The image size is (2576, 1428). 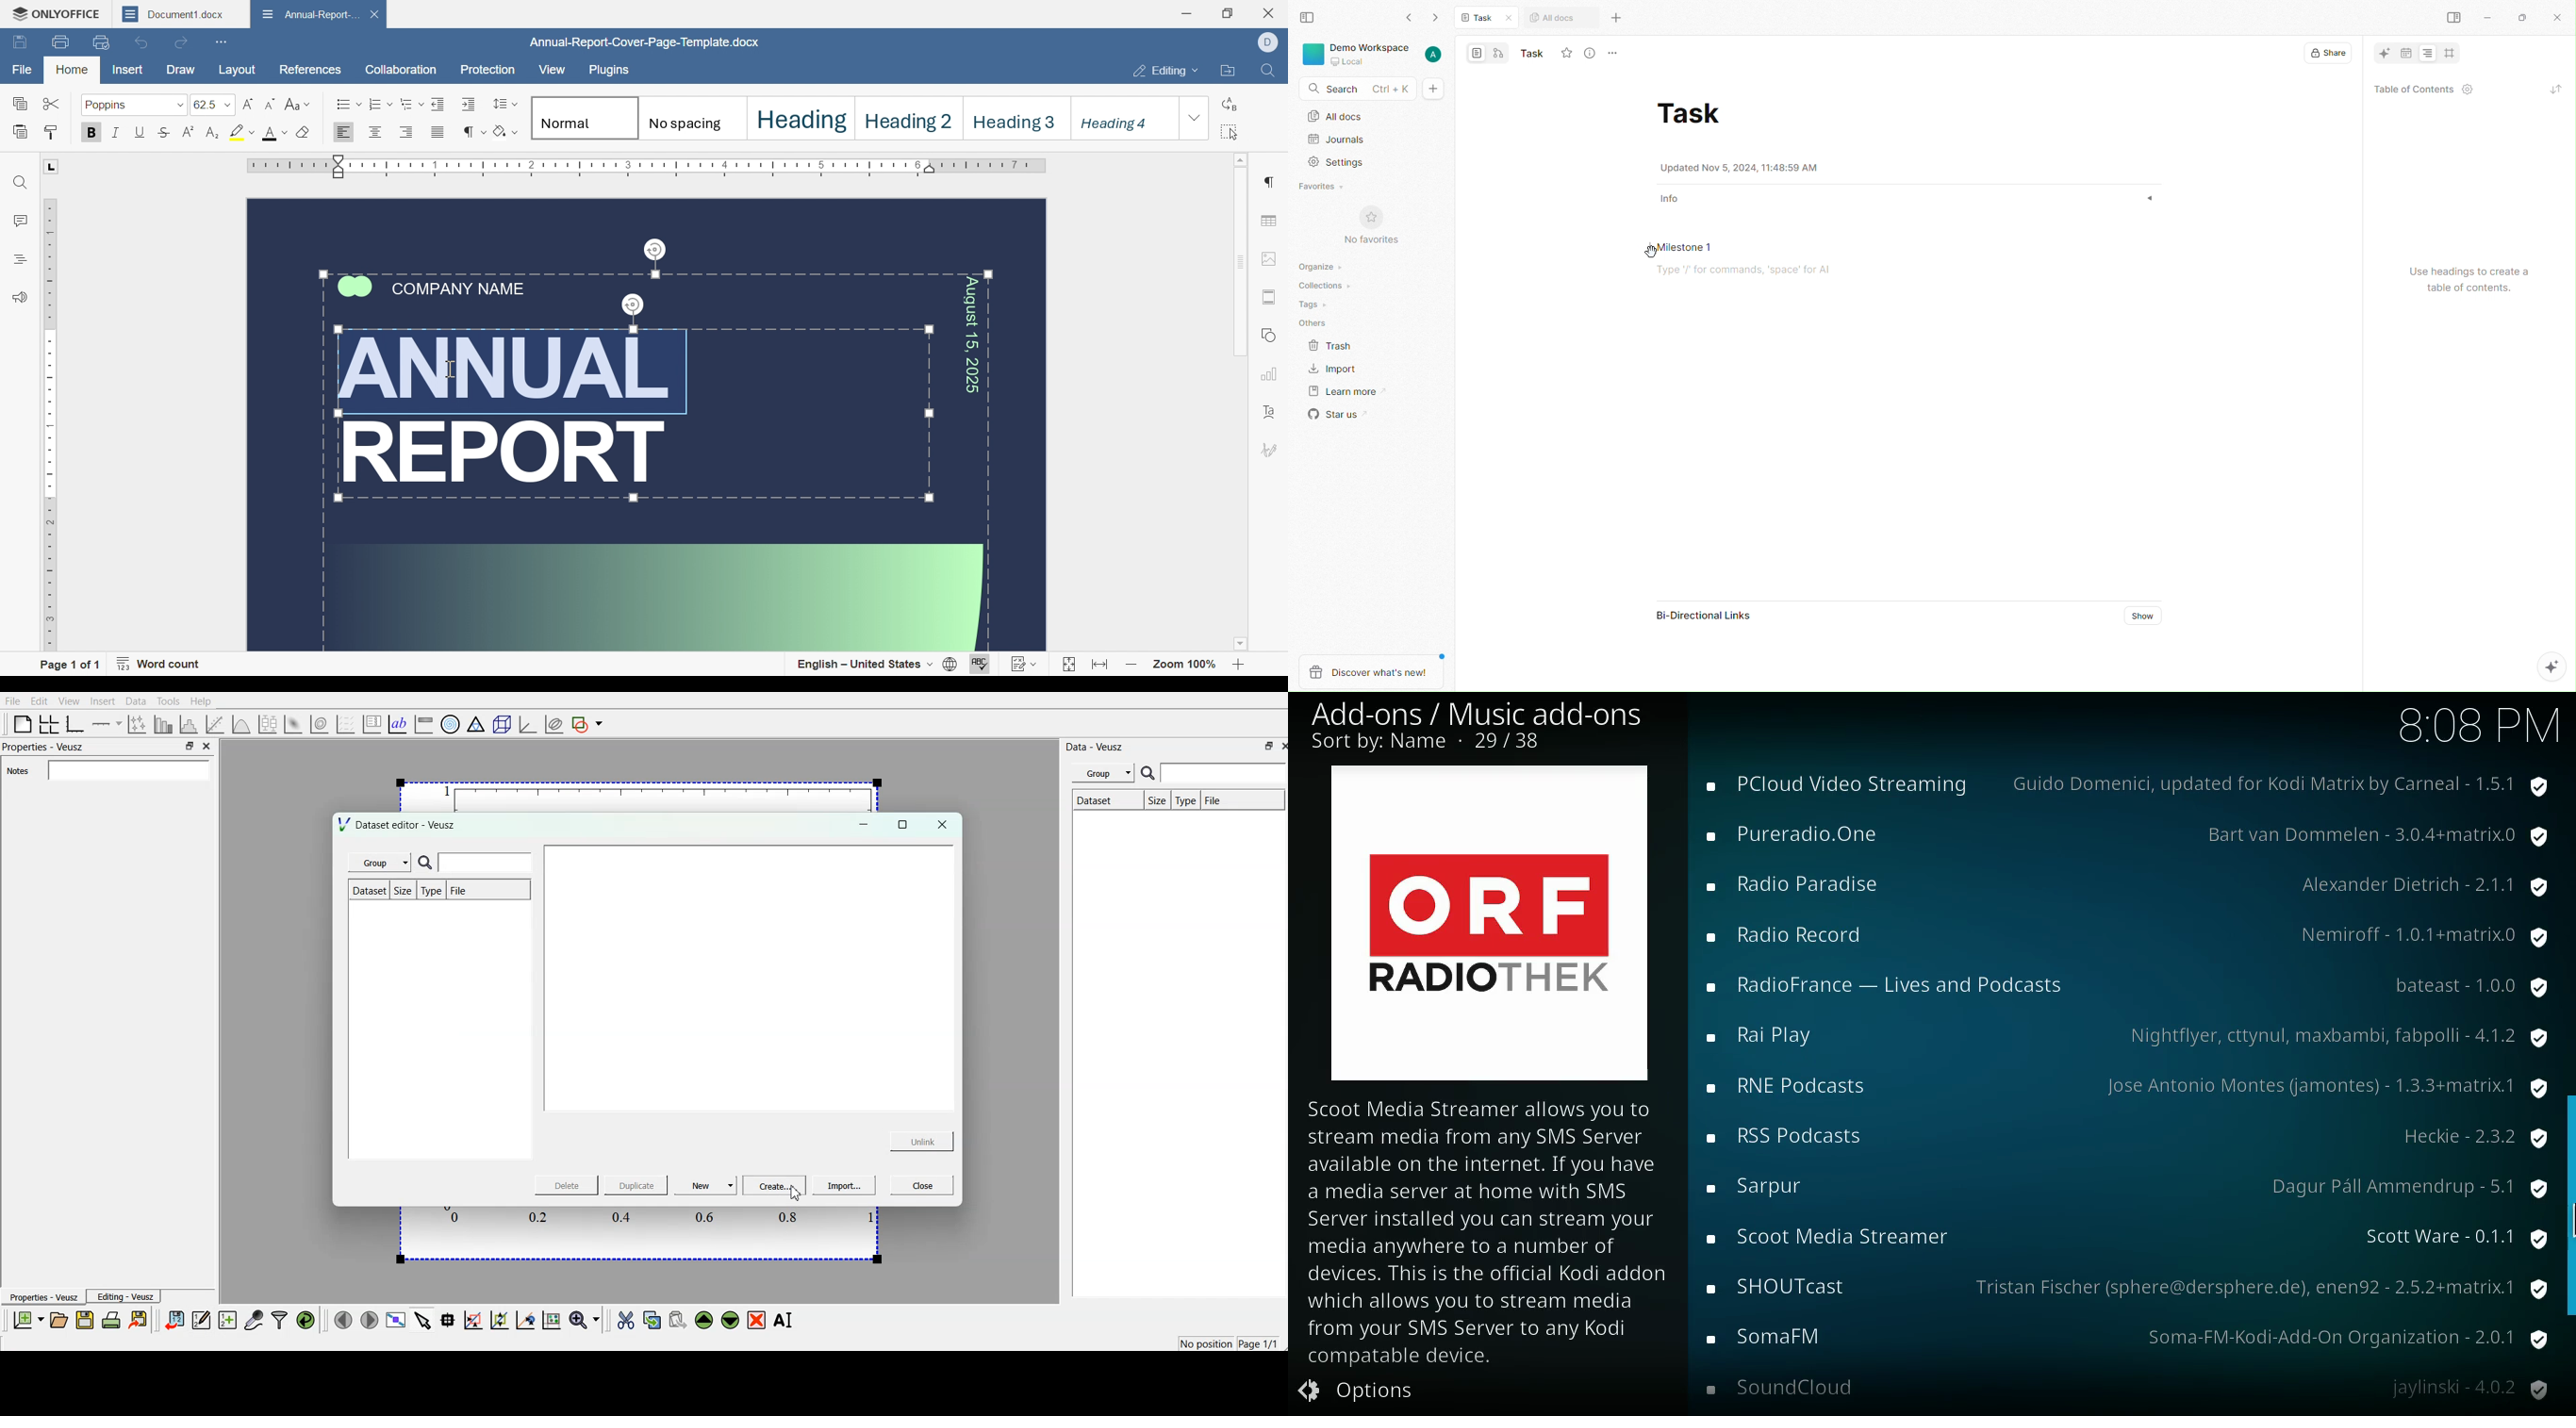 What do you see at coordinates (607, 71) in the screenshot?
I see `plugins` at bounding box center [607, 71].